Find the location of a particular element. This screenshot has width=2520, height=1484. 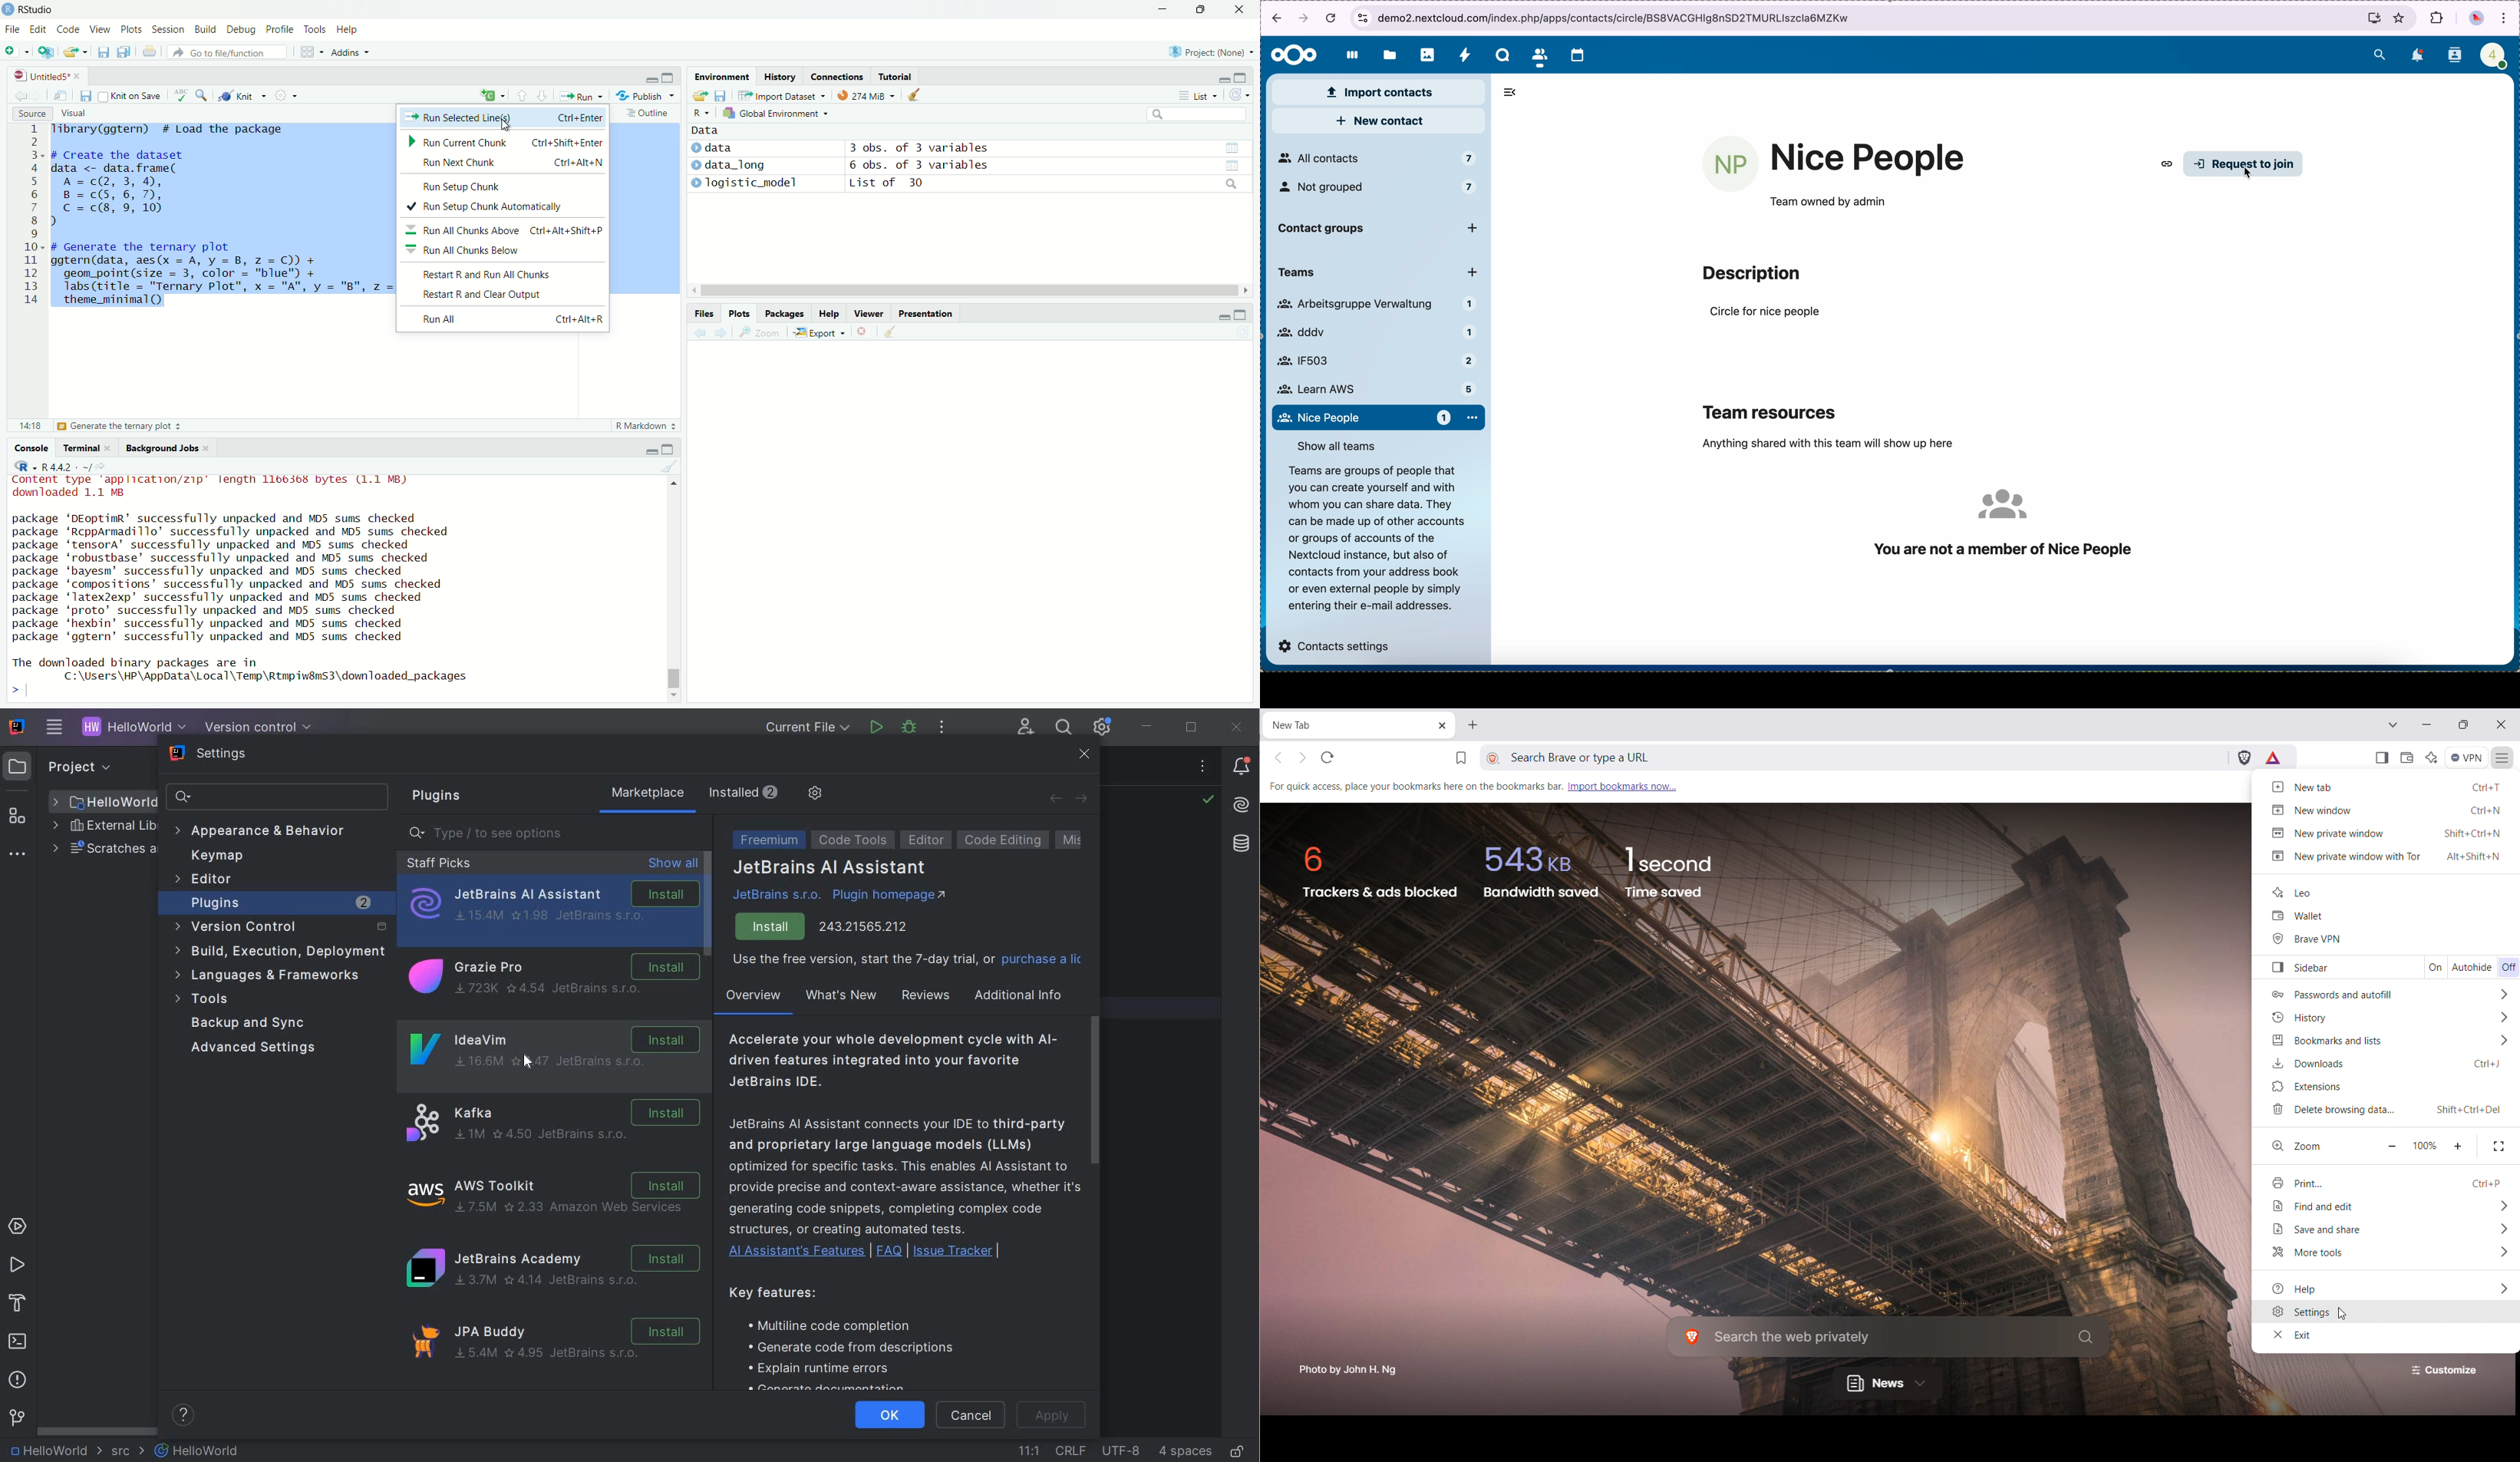

maximise is located at coordinates (671, 76).